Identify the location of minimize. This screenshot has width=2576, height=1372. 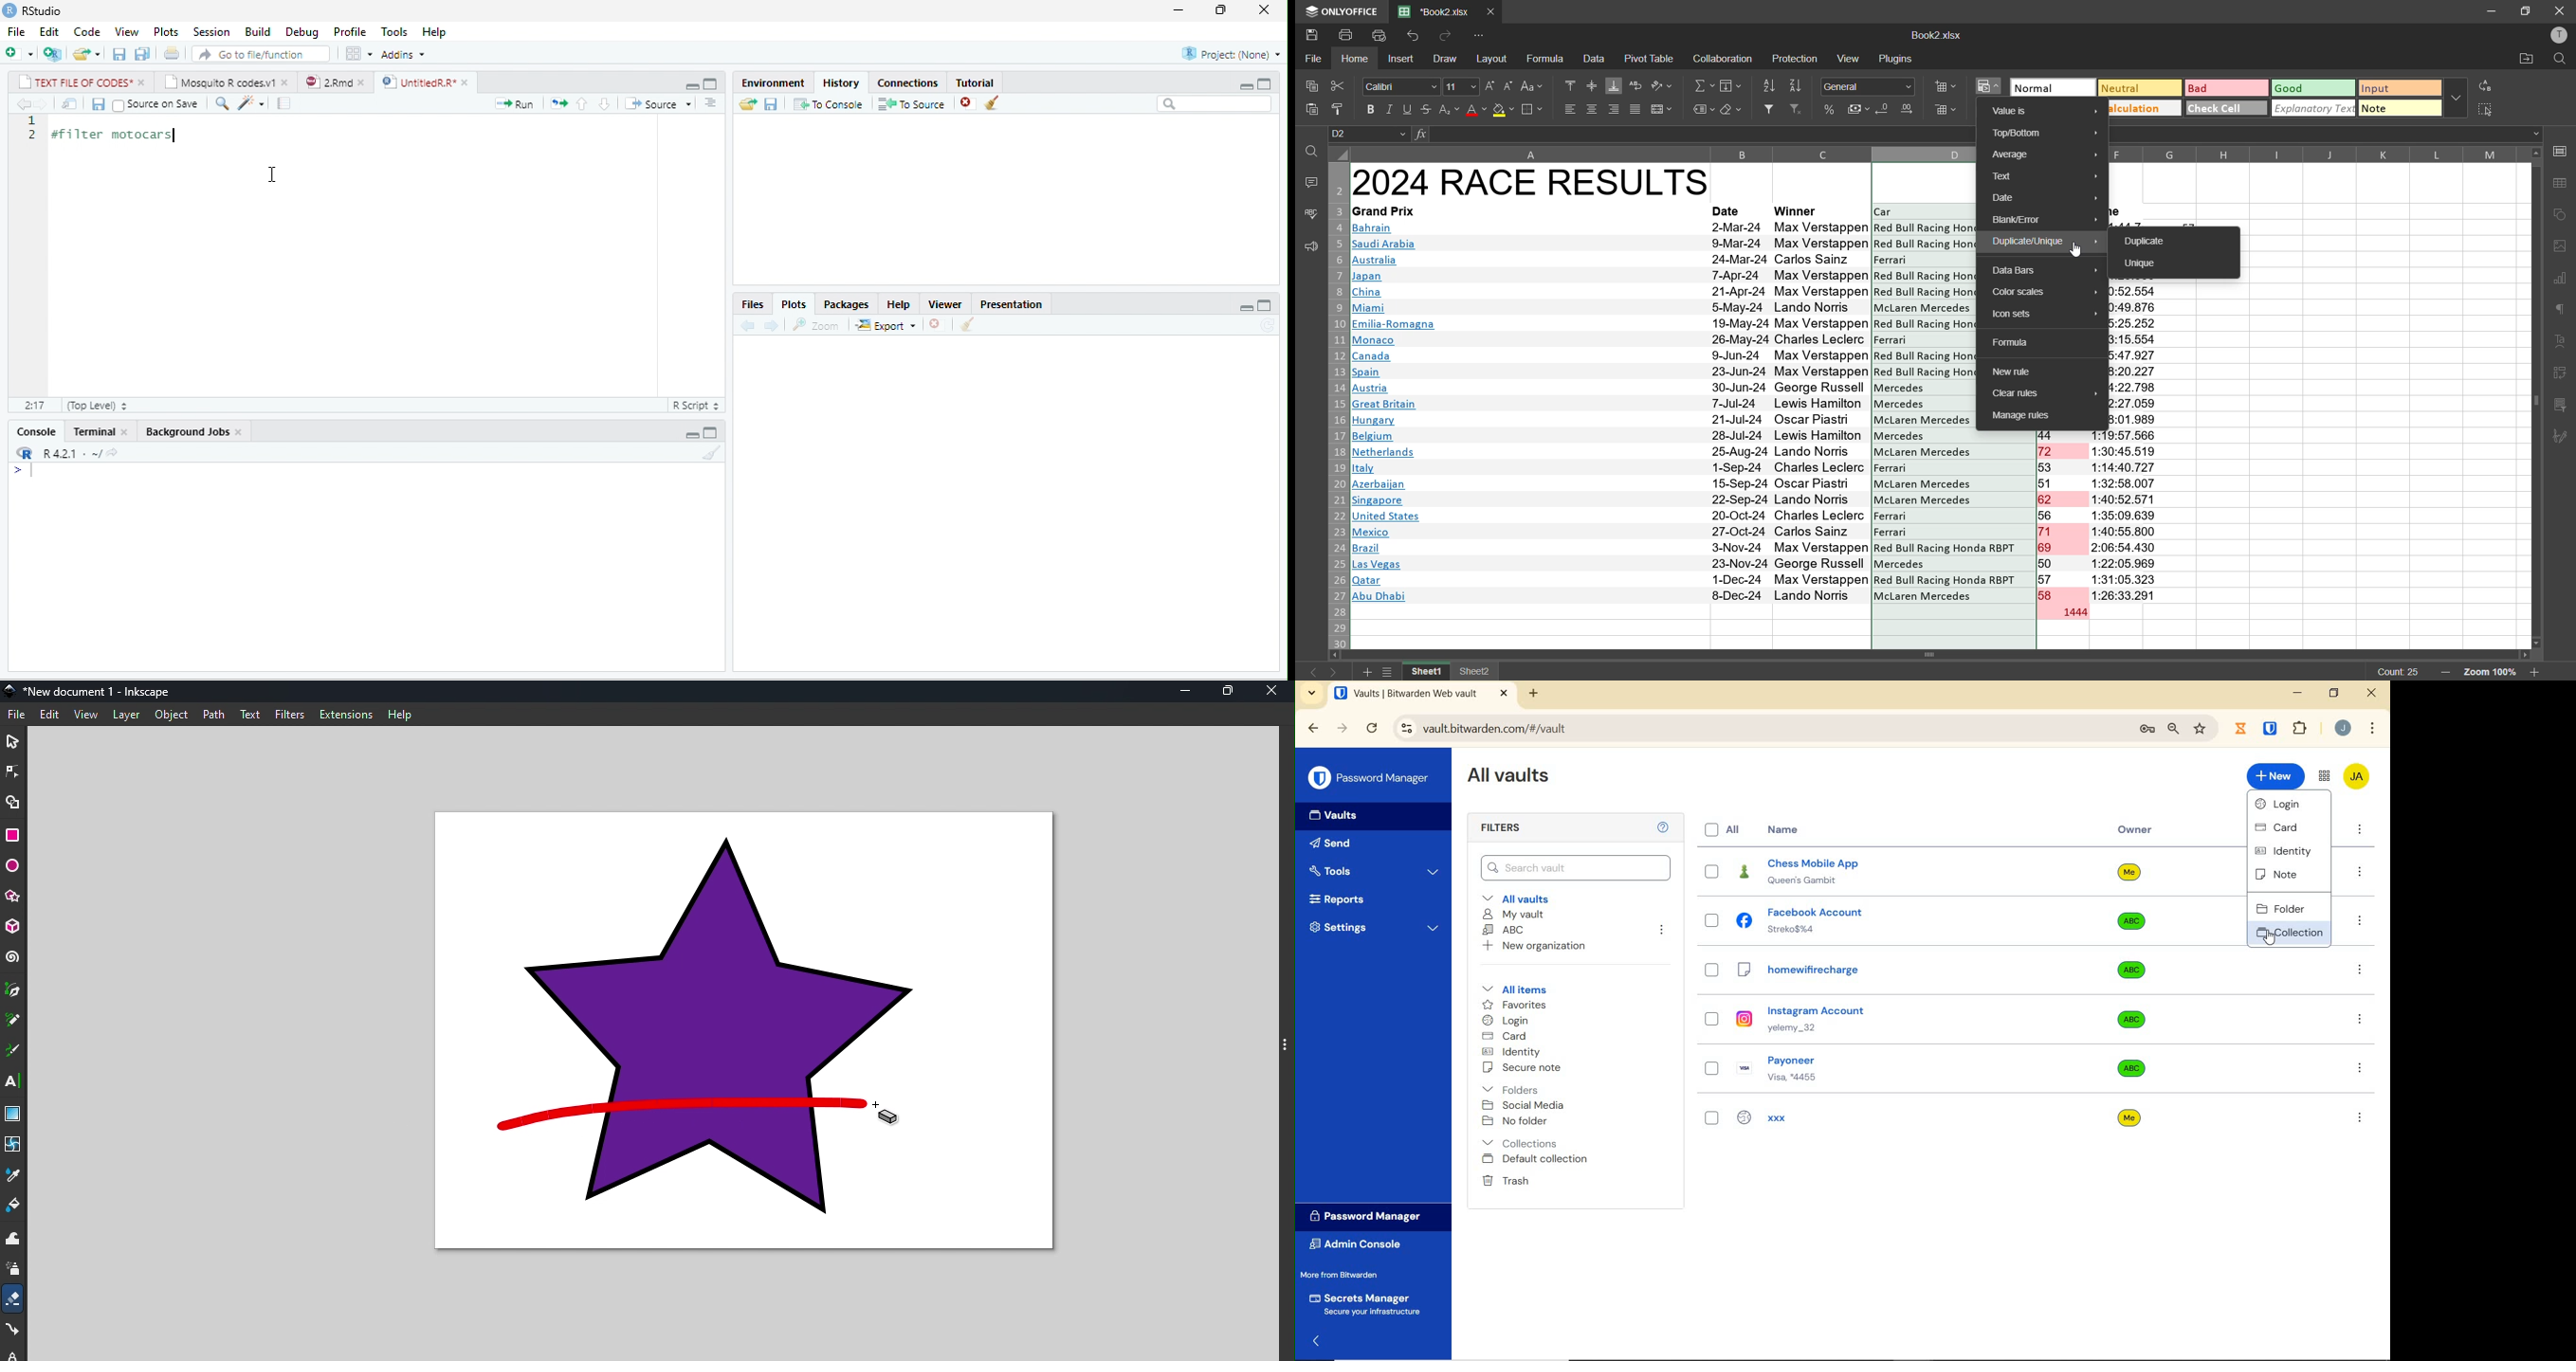
(692, 435).